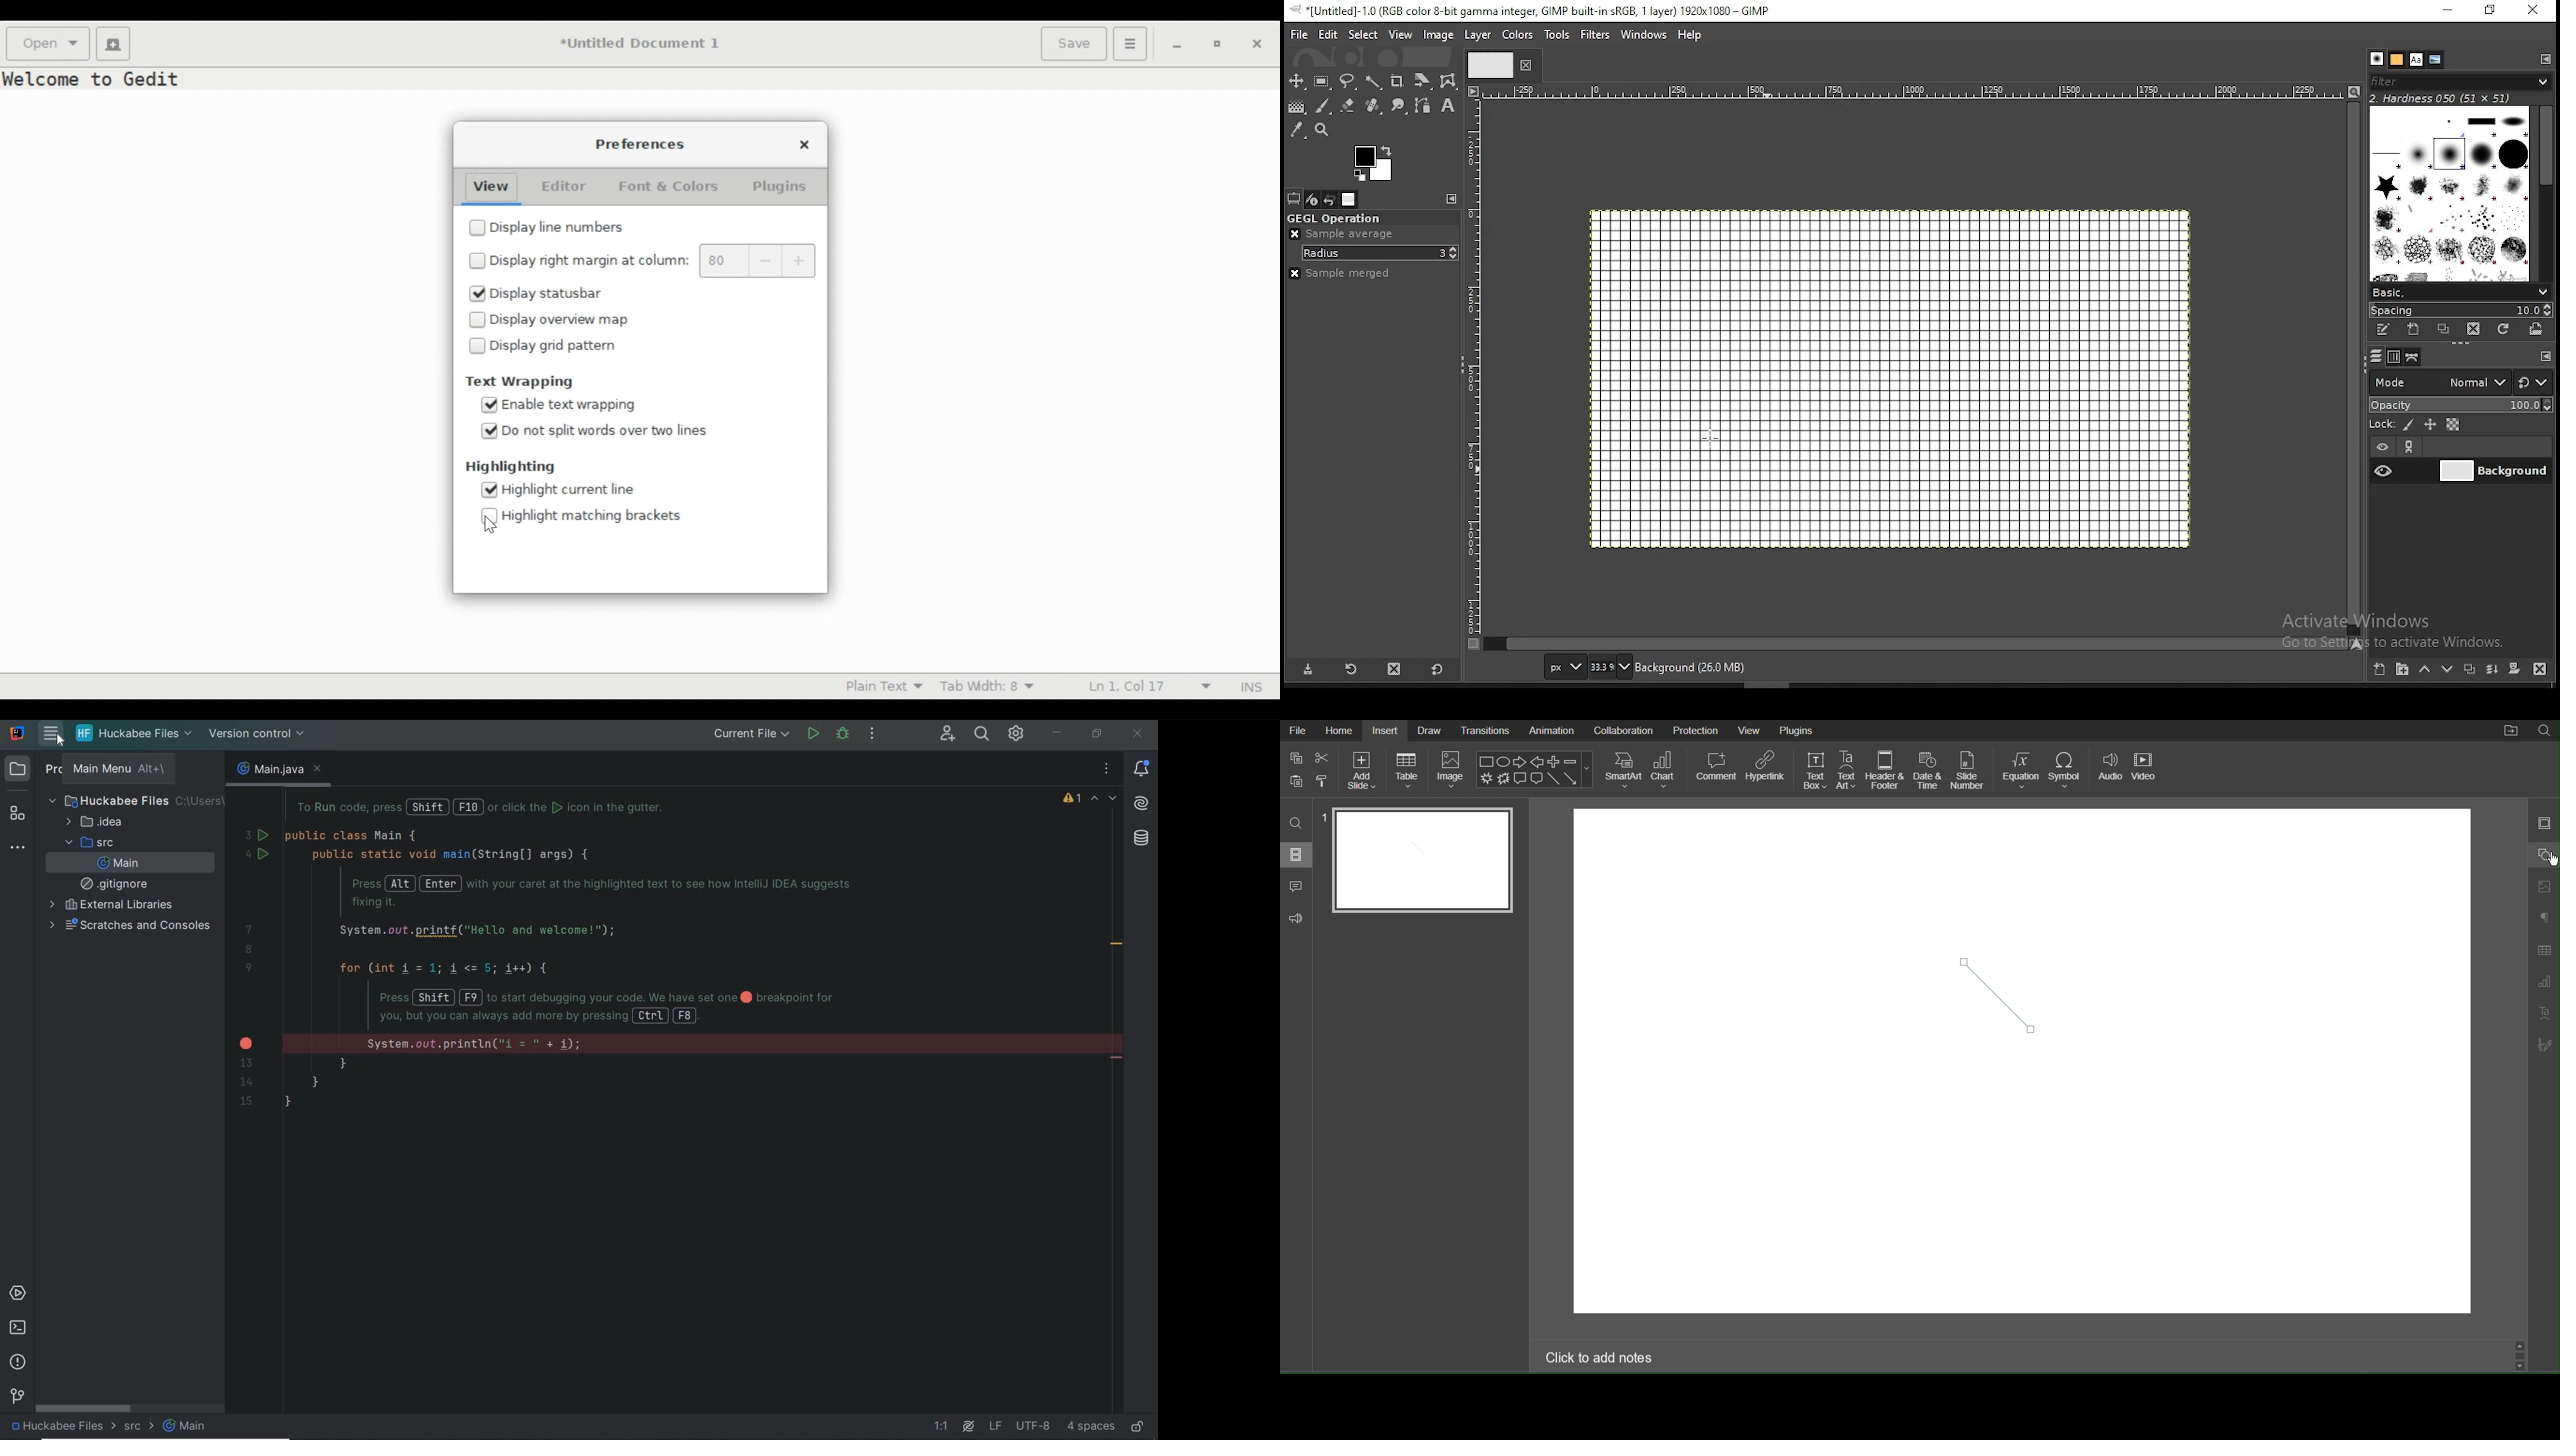  What do you see at coordinates (1308, 770) in the screenshot?
I see `Cut Copy Paste` at bounding box center [1308, 770].